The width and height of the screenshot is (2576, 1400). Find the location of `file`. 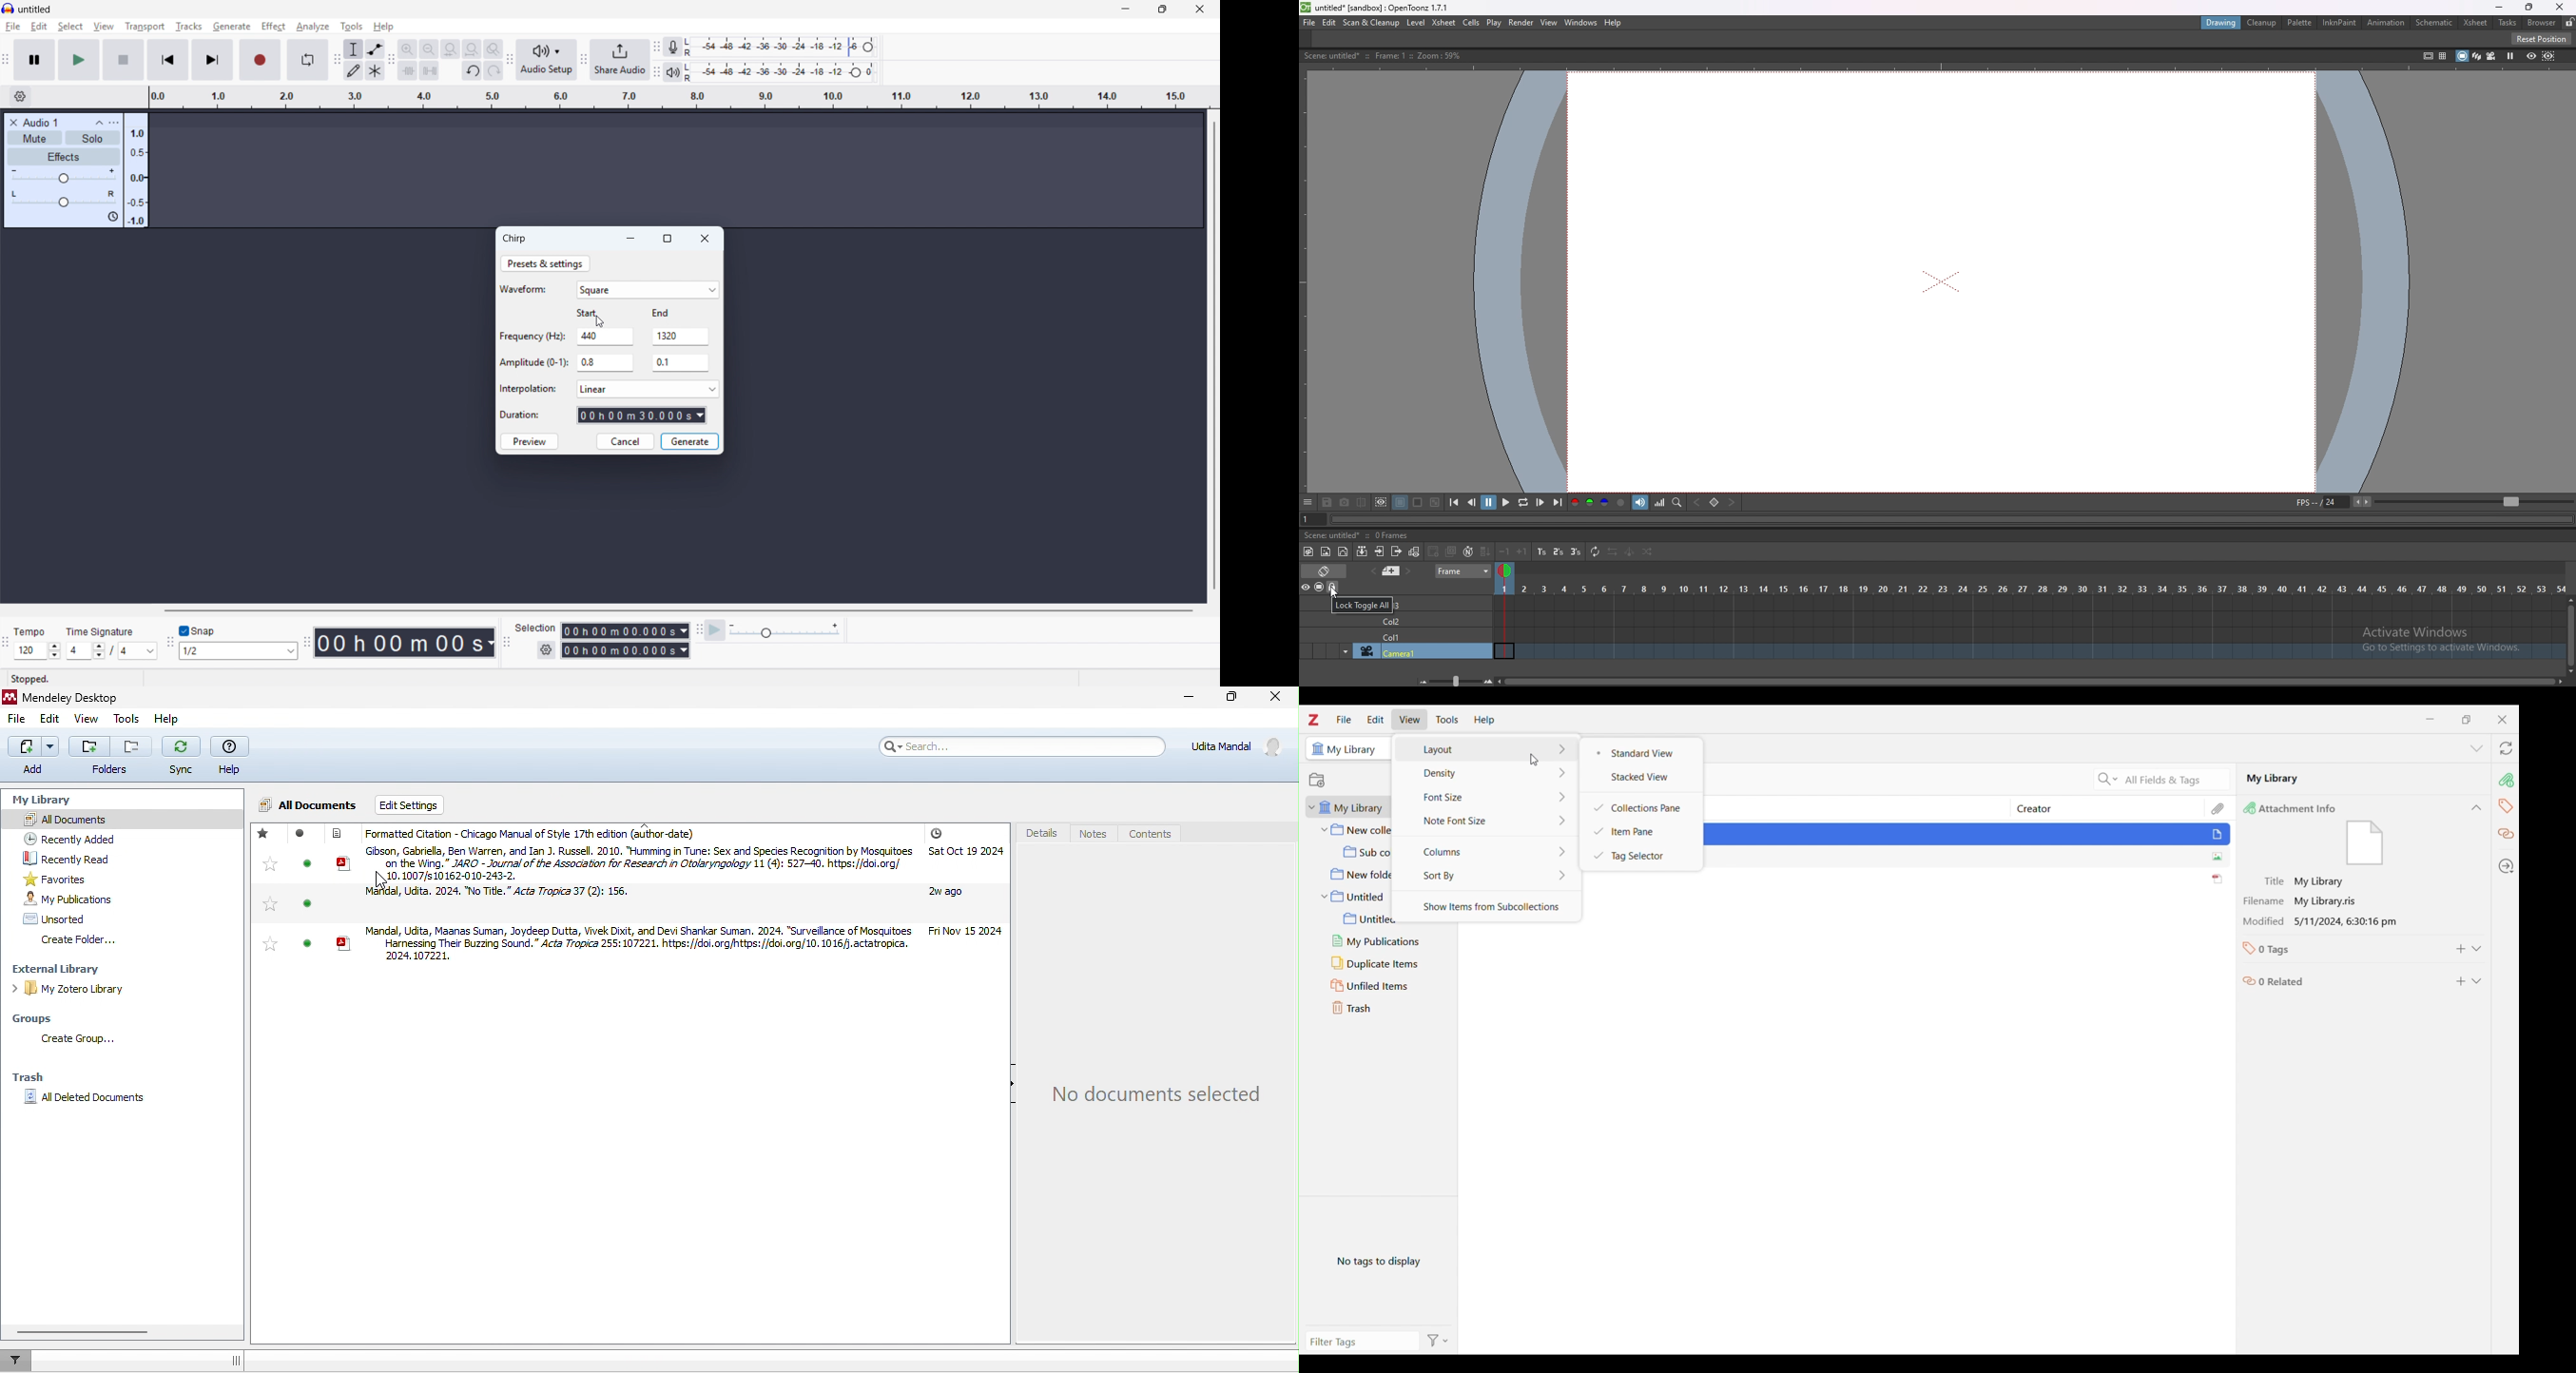

file is located at coordinates (21, 722).